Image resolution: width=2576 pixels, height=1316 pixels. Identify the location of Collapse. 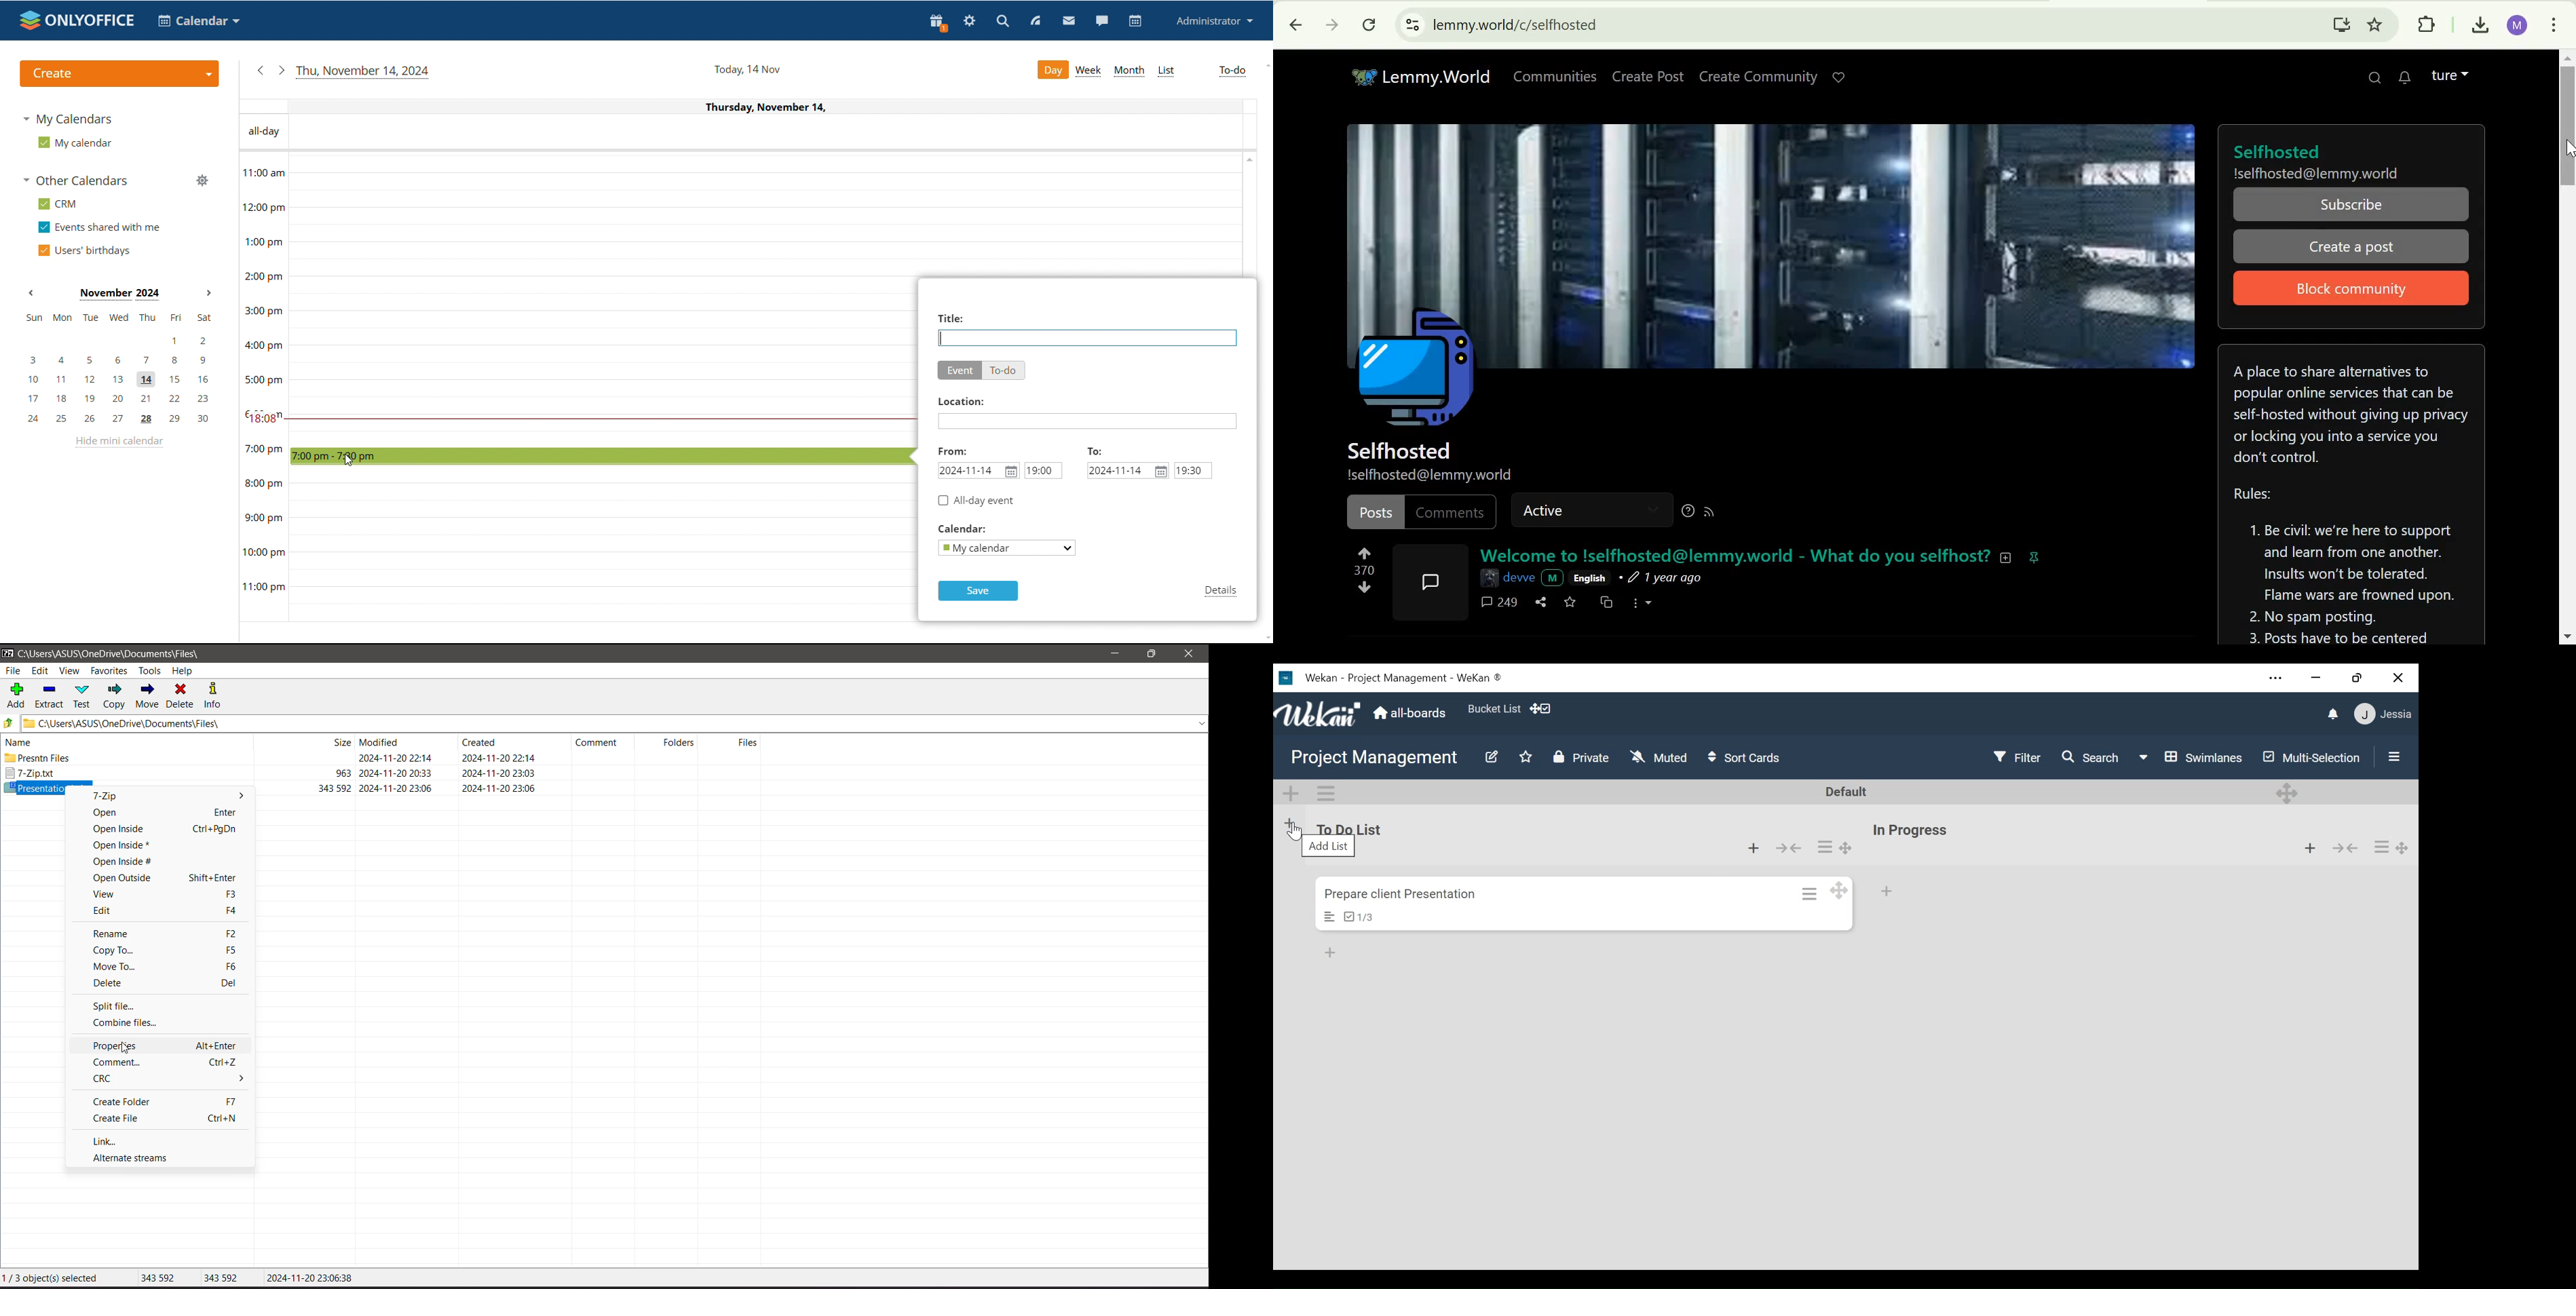
(2347, 849).